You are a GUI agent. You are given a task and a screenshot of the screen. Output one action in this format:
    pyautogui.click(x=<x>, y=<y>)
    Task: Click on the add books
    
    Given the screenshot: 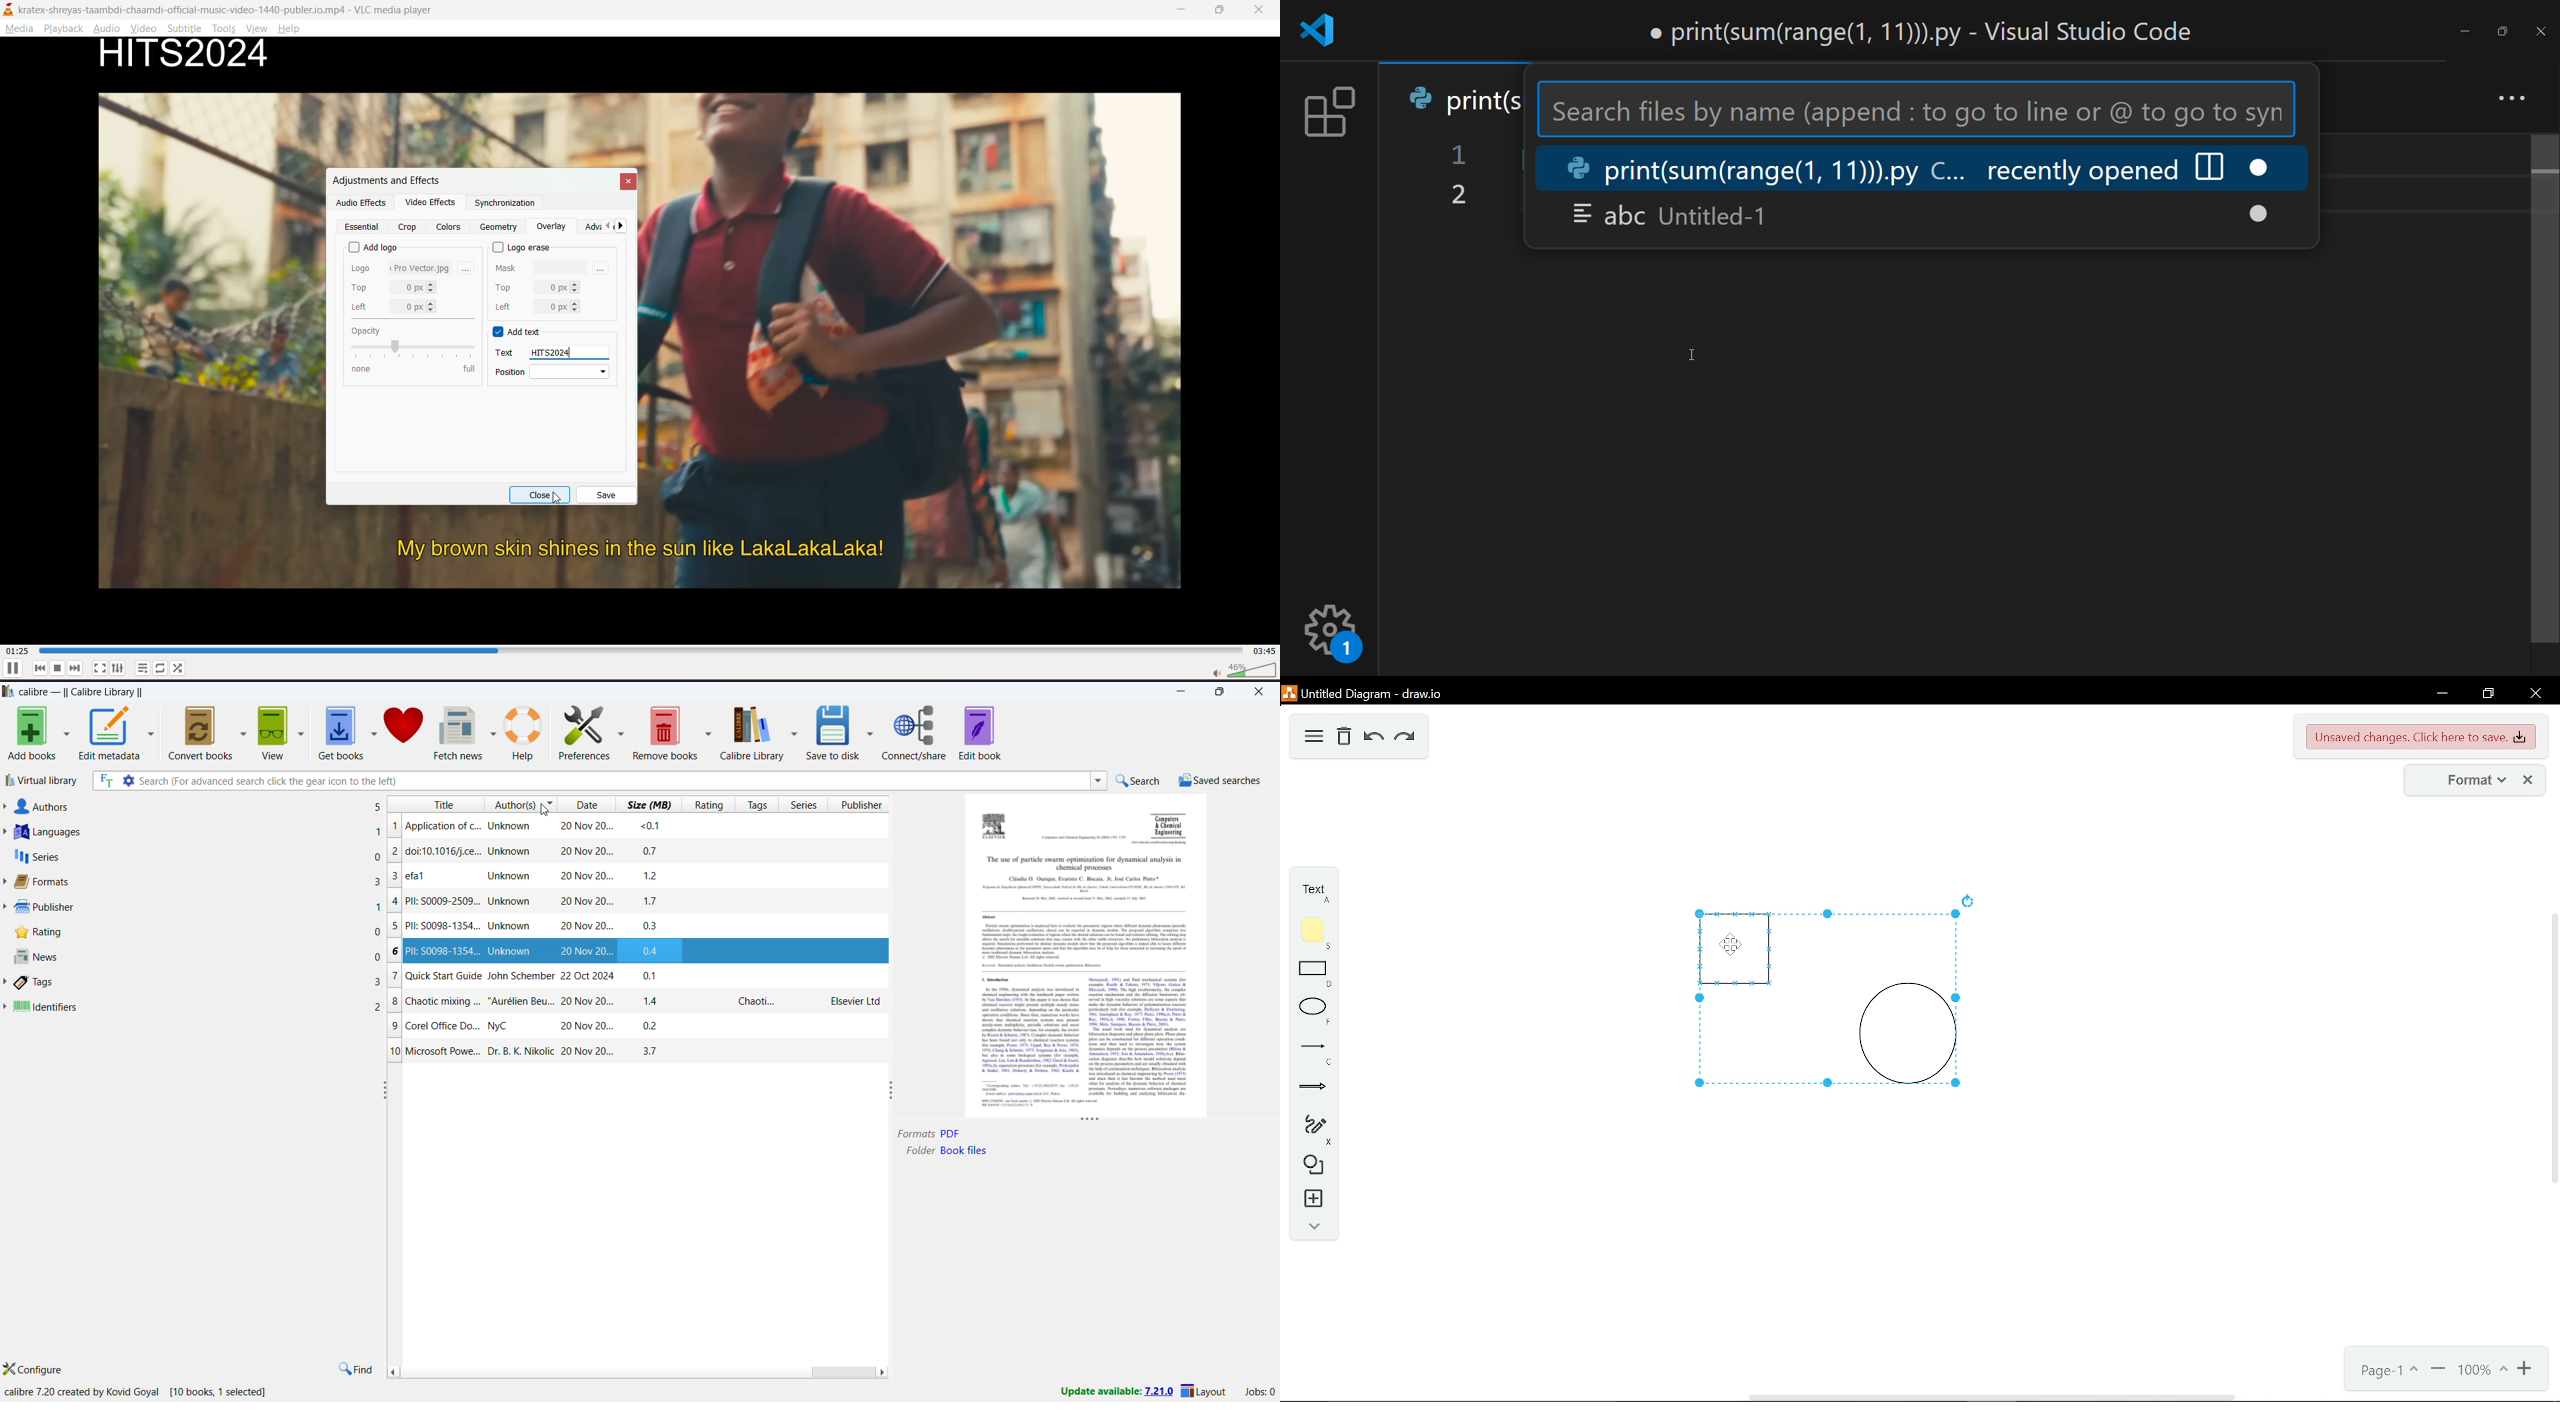 What is the action you would take?
    pyautogui.click(x=31, y=732)
    